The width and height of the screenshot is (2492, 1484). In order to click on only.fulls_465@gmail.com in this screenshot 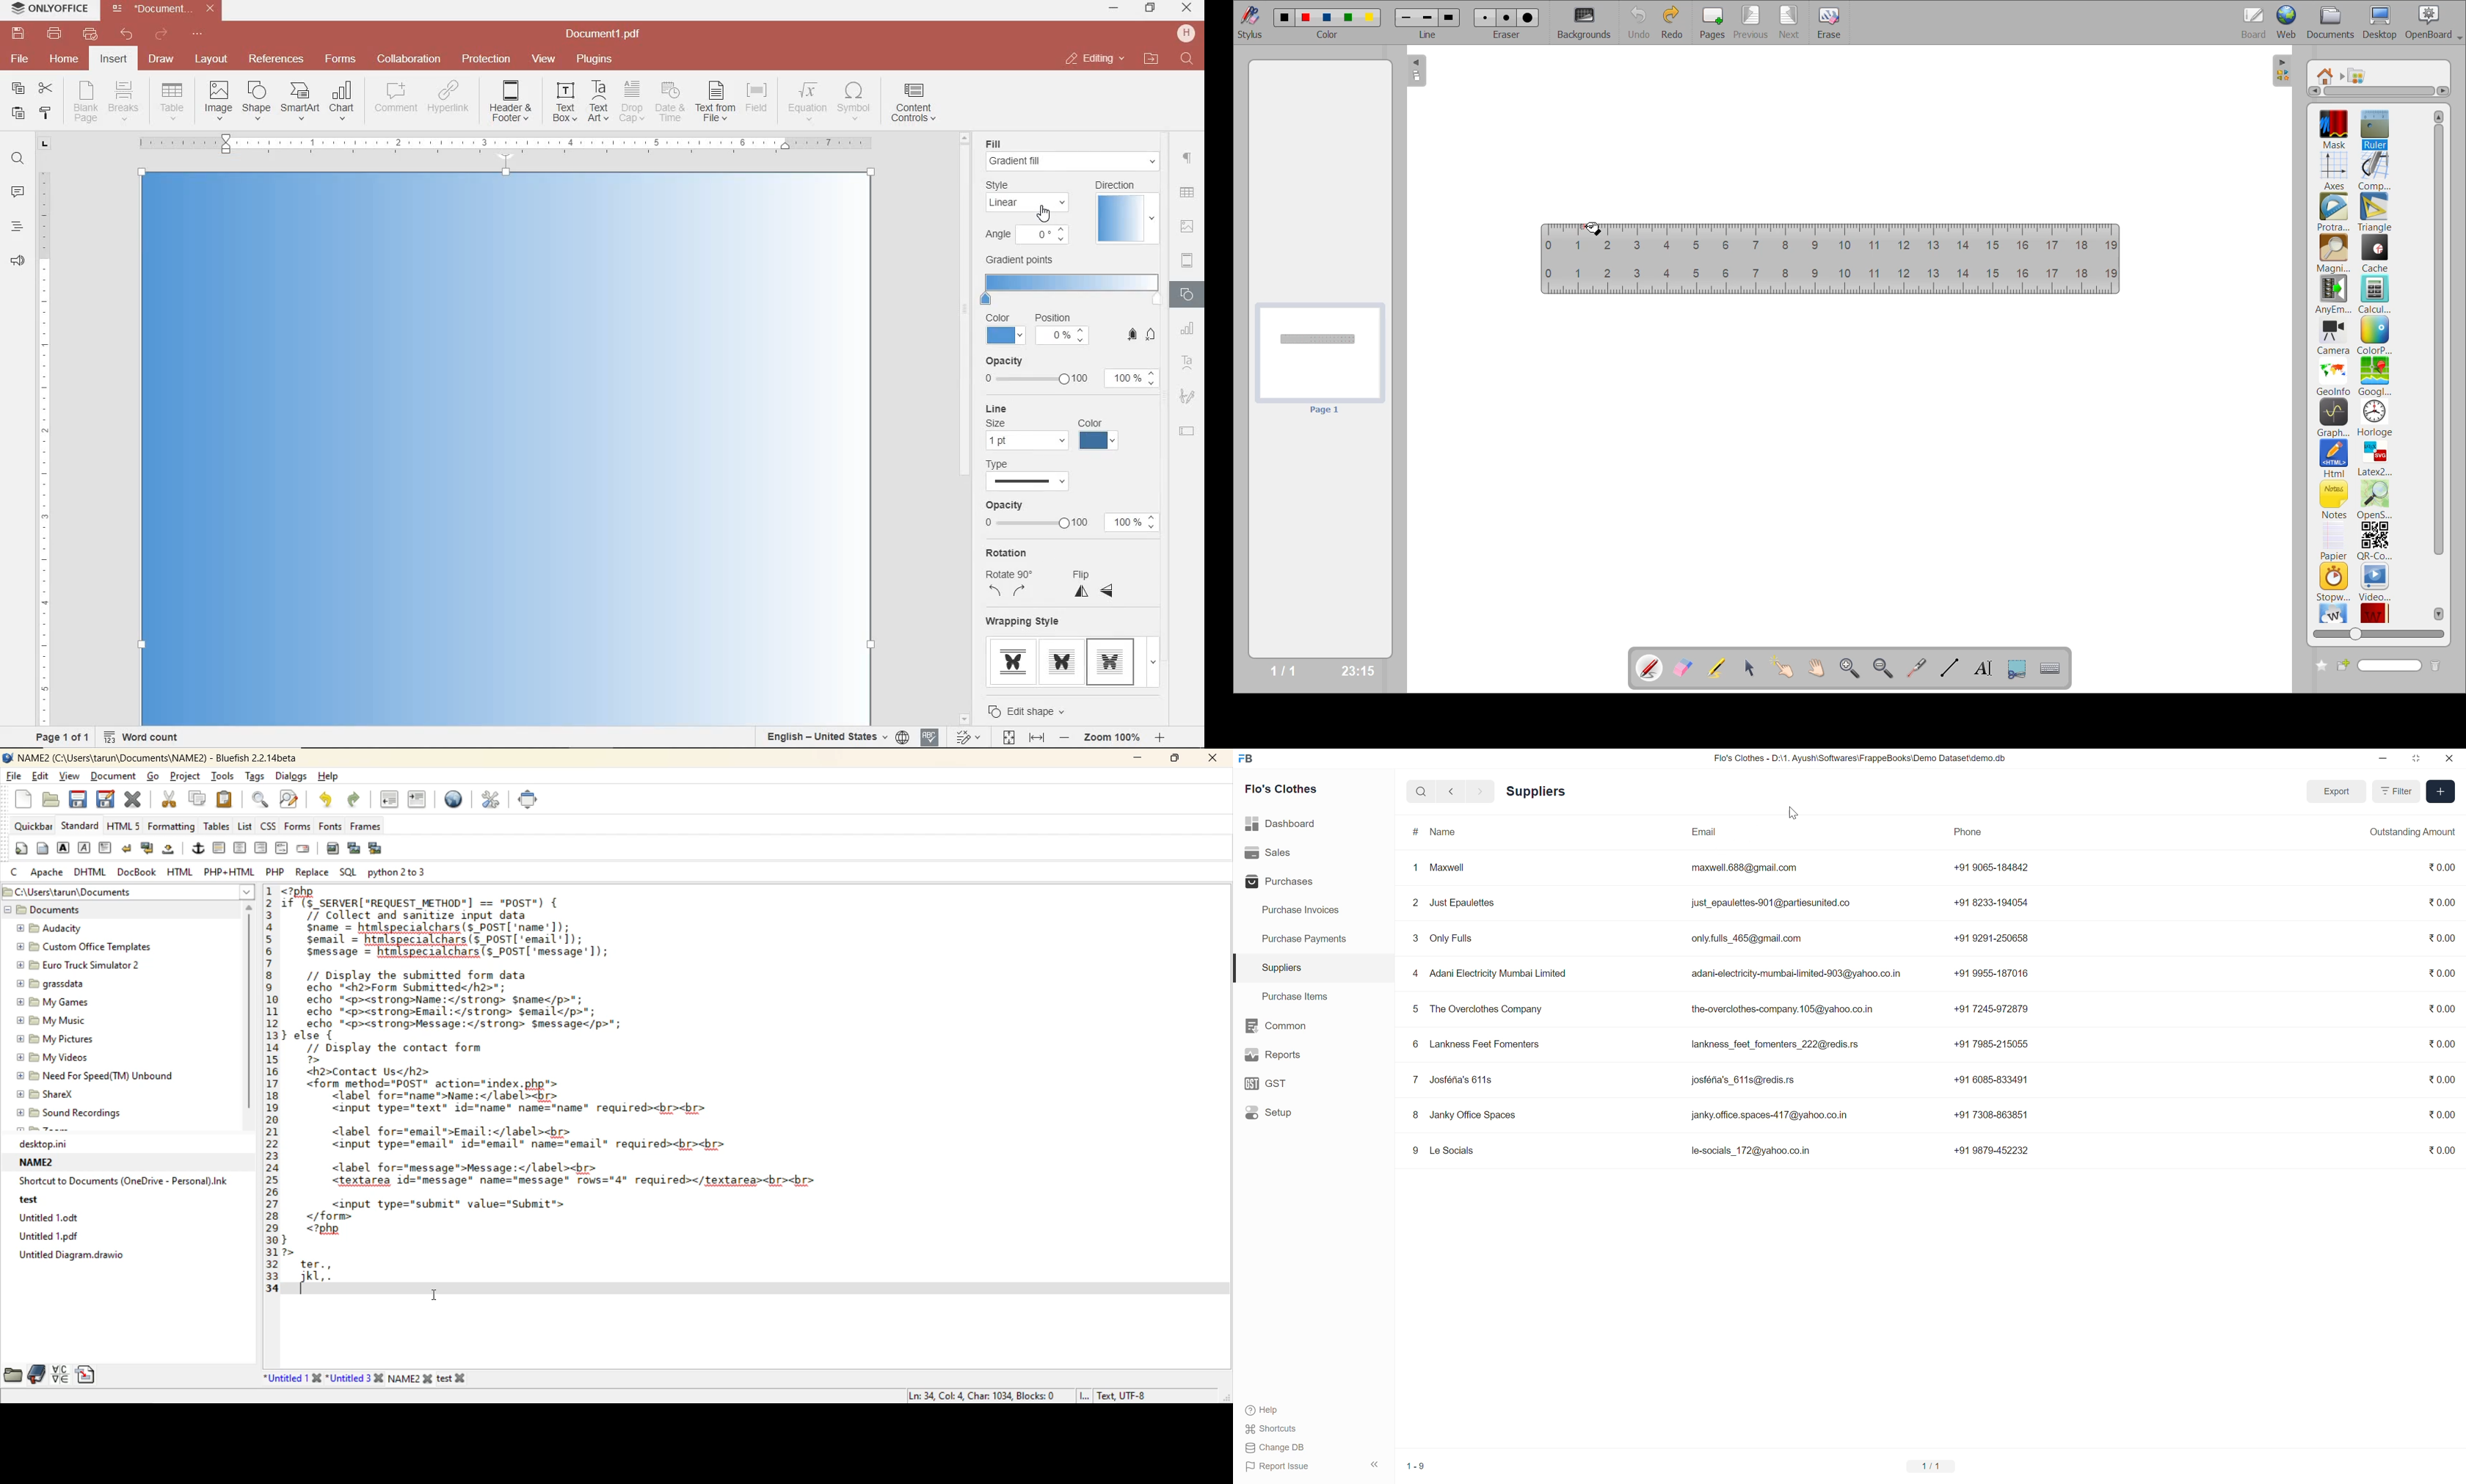, I will do `click(1747, 939)`.